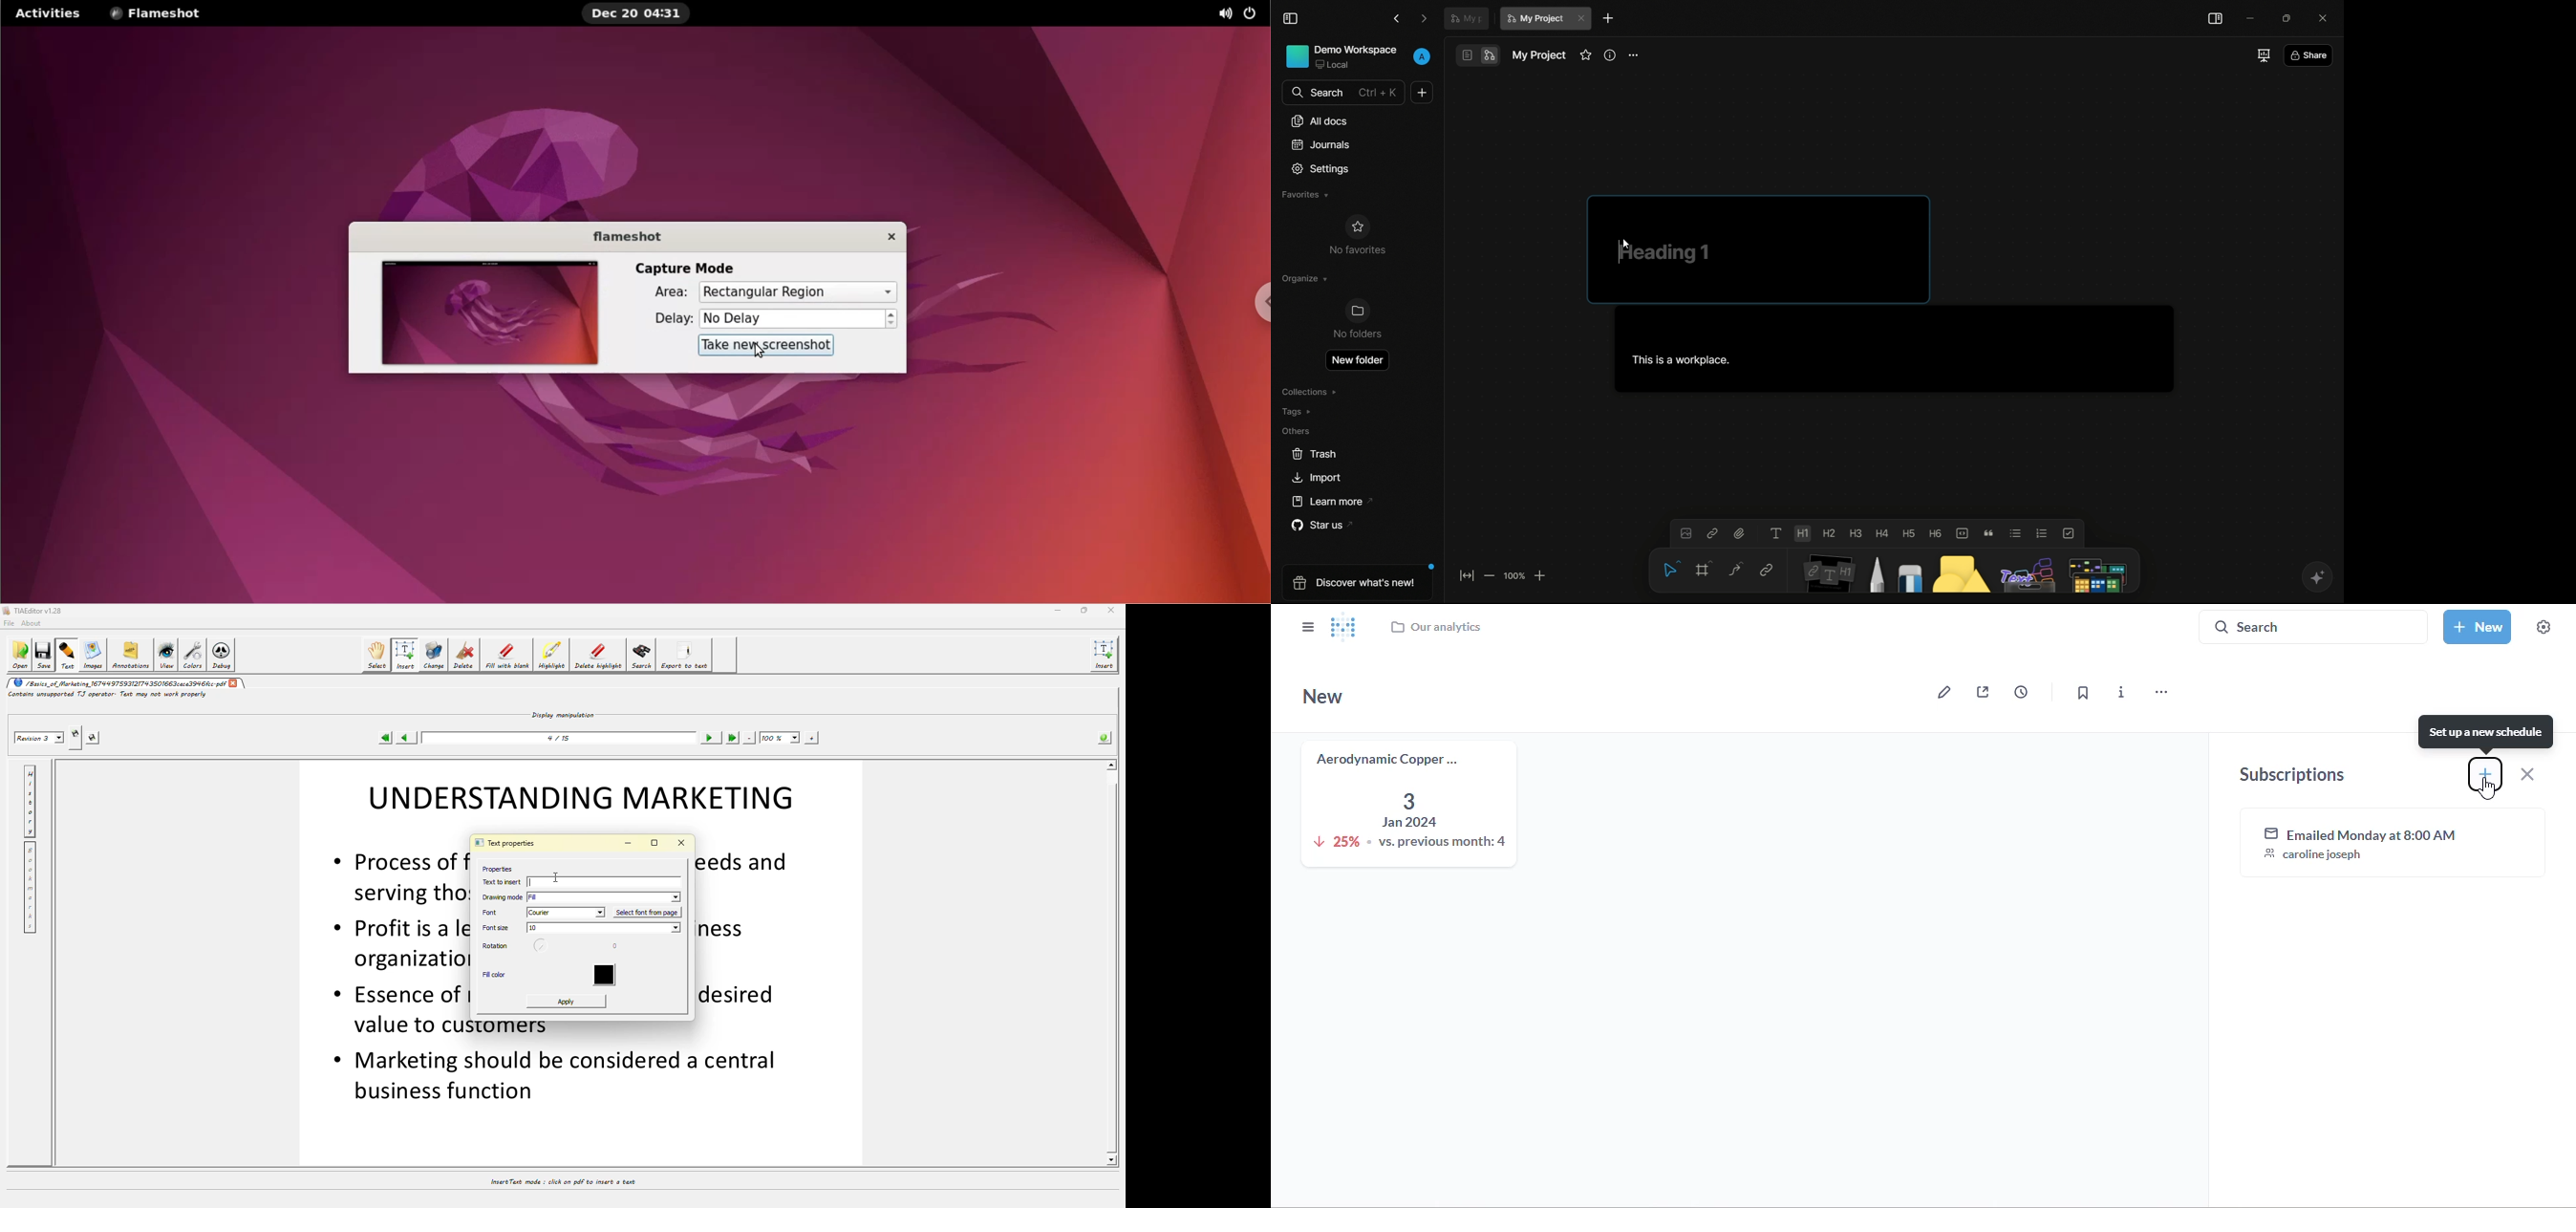 Image resolution: width=2576 pixels, height=1232 pixels. I want to click on back, so click(1398, 18).